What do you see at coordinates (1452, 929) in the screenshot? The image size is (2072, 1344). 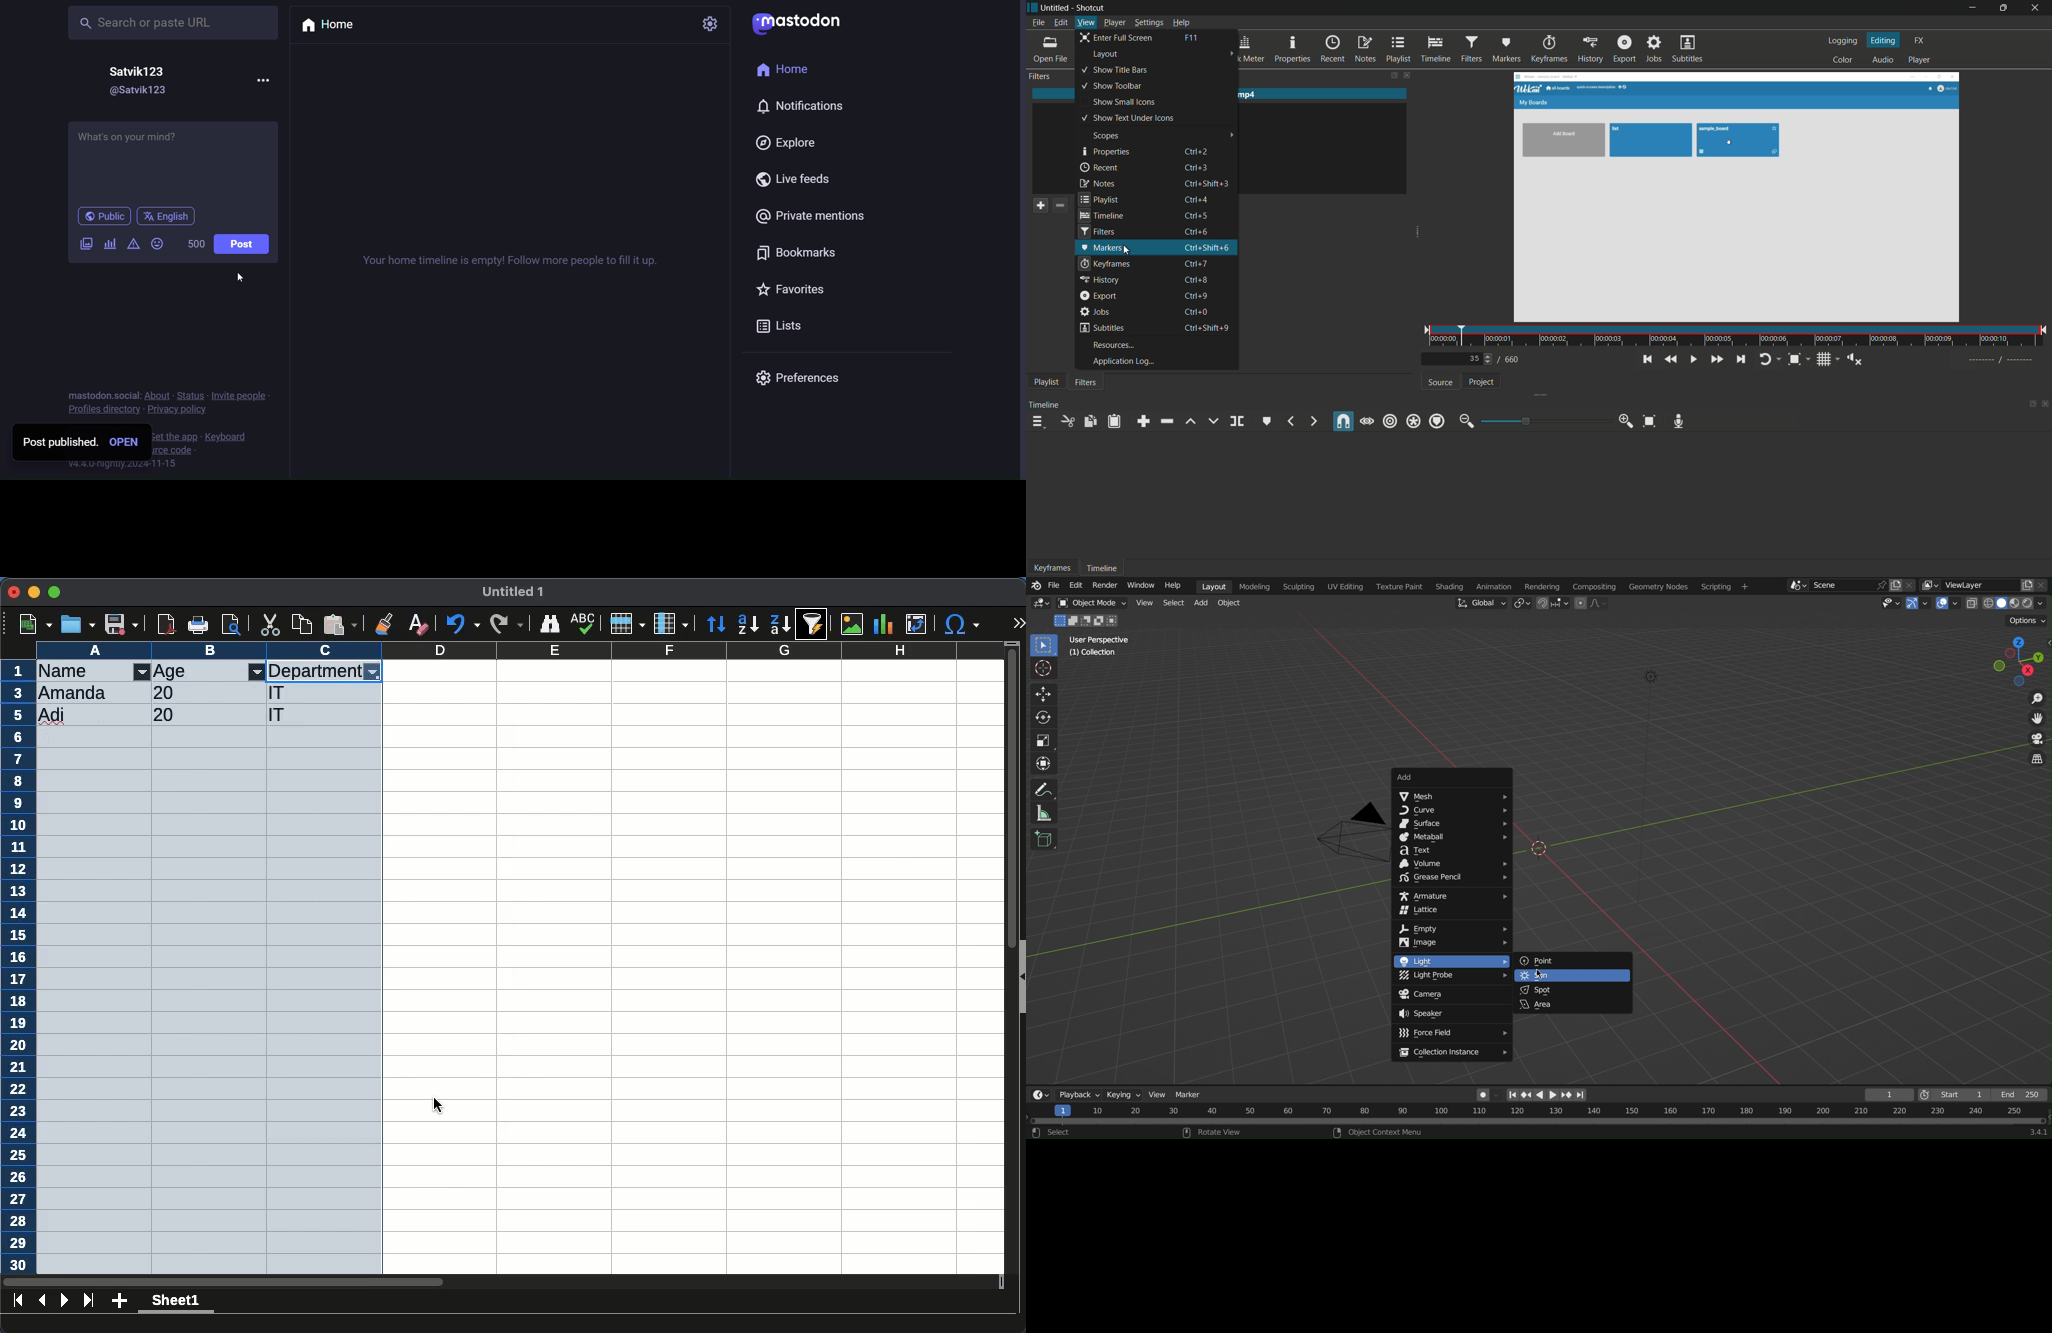 I see `Empty` at bounding box center [1452, 929].